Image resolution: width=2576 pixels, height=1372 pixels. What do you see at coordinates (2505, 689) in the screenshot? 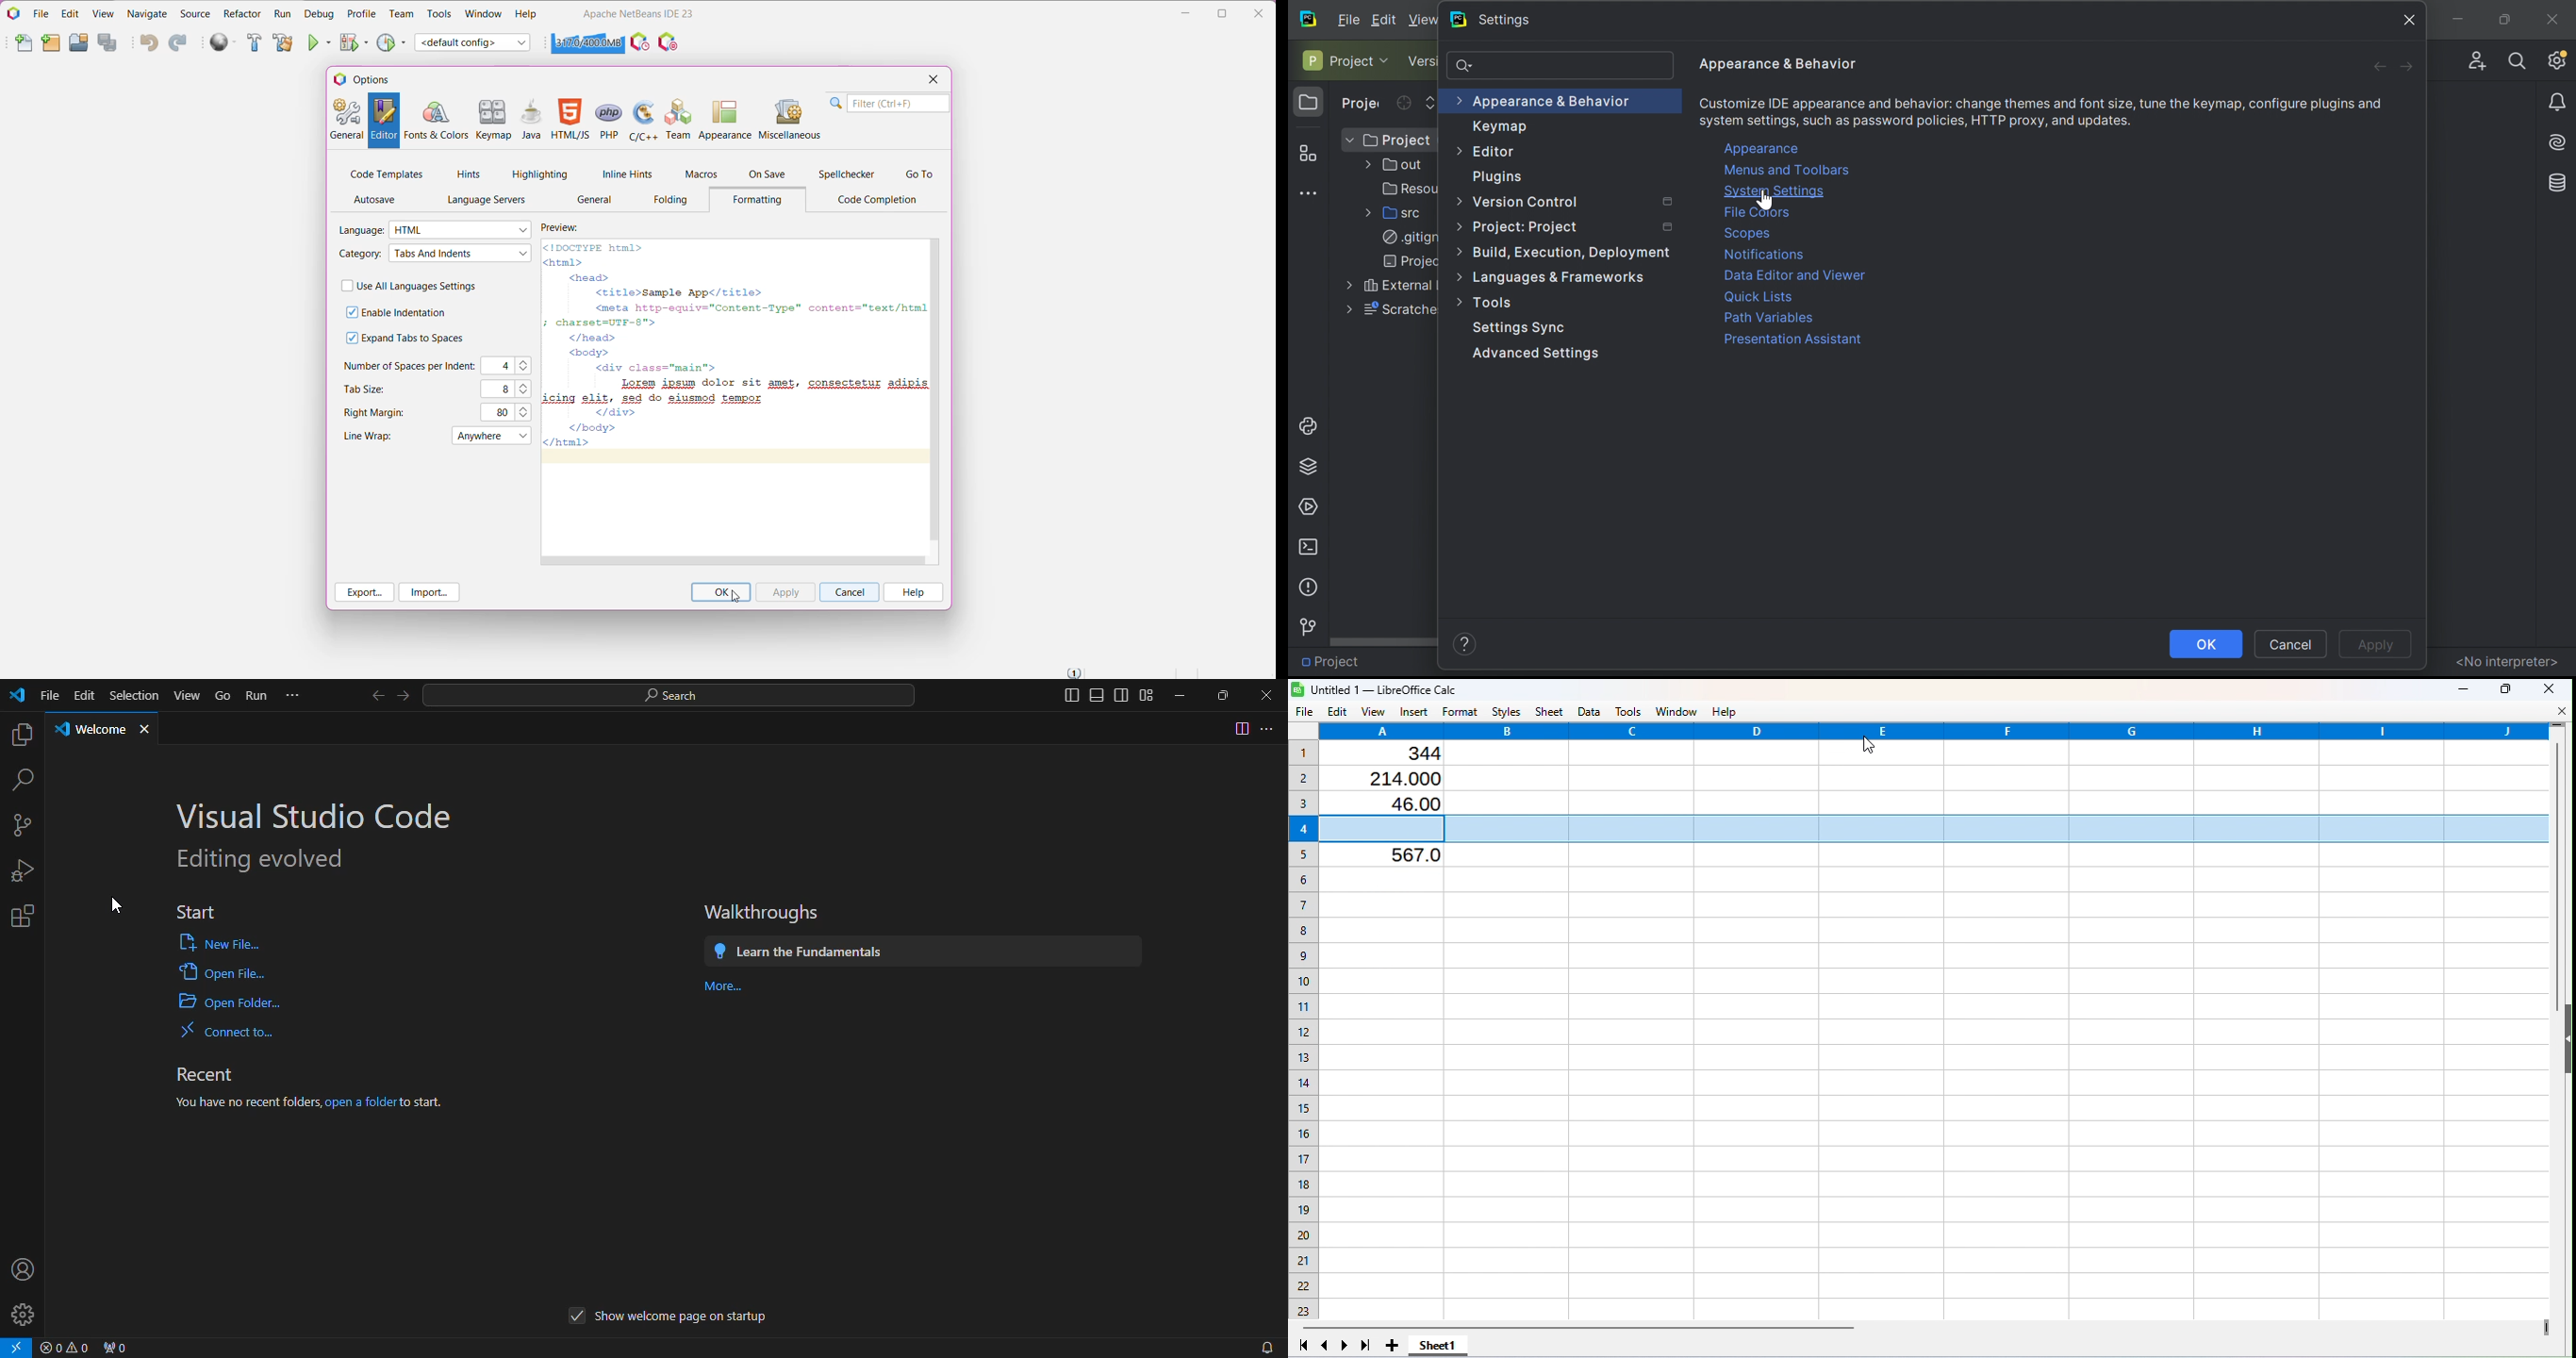
I see `Maximize` at bounding box center [2505, 689].